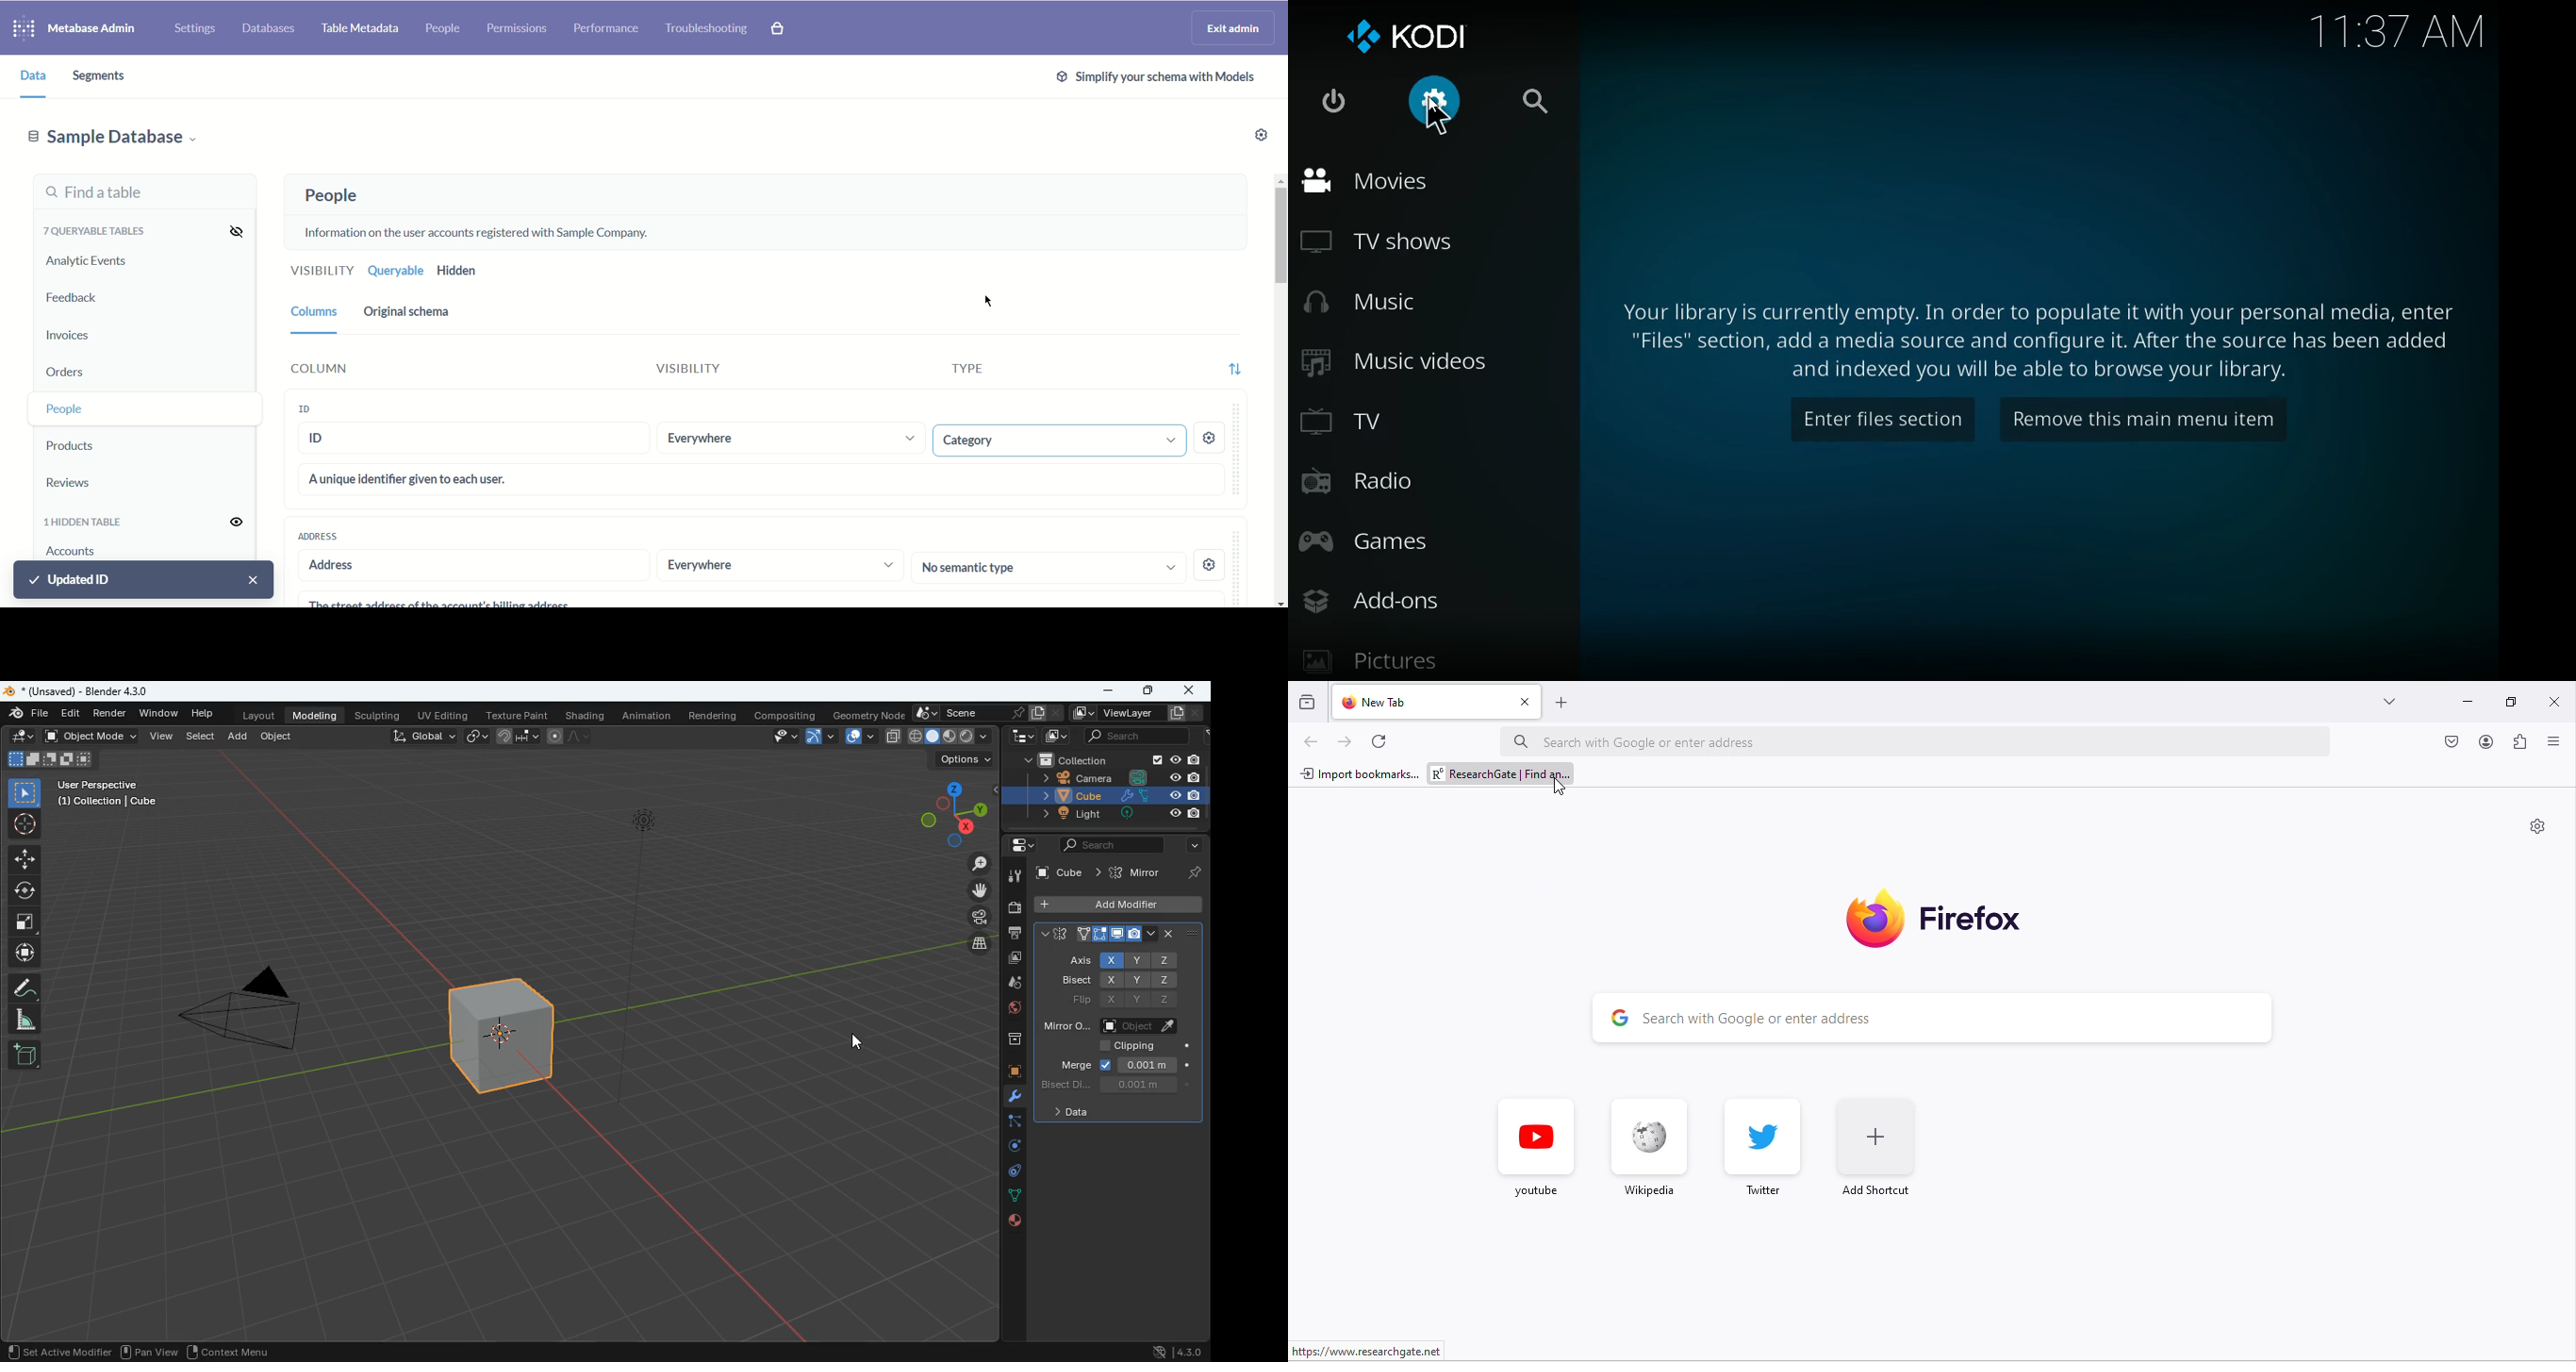 Image resolution: width=2576 pixels, height=1372 pixels. Describe the element at coordinates (861, 737) in the screenshot. I see `overlap` at that location.